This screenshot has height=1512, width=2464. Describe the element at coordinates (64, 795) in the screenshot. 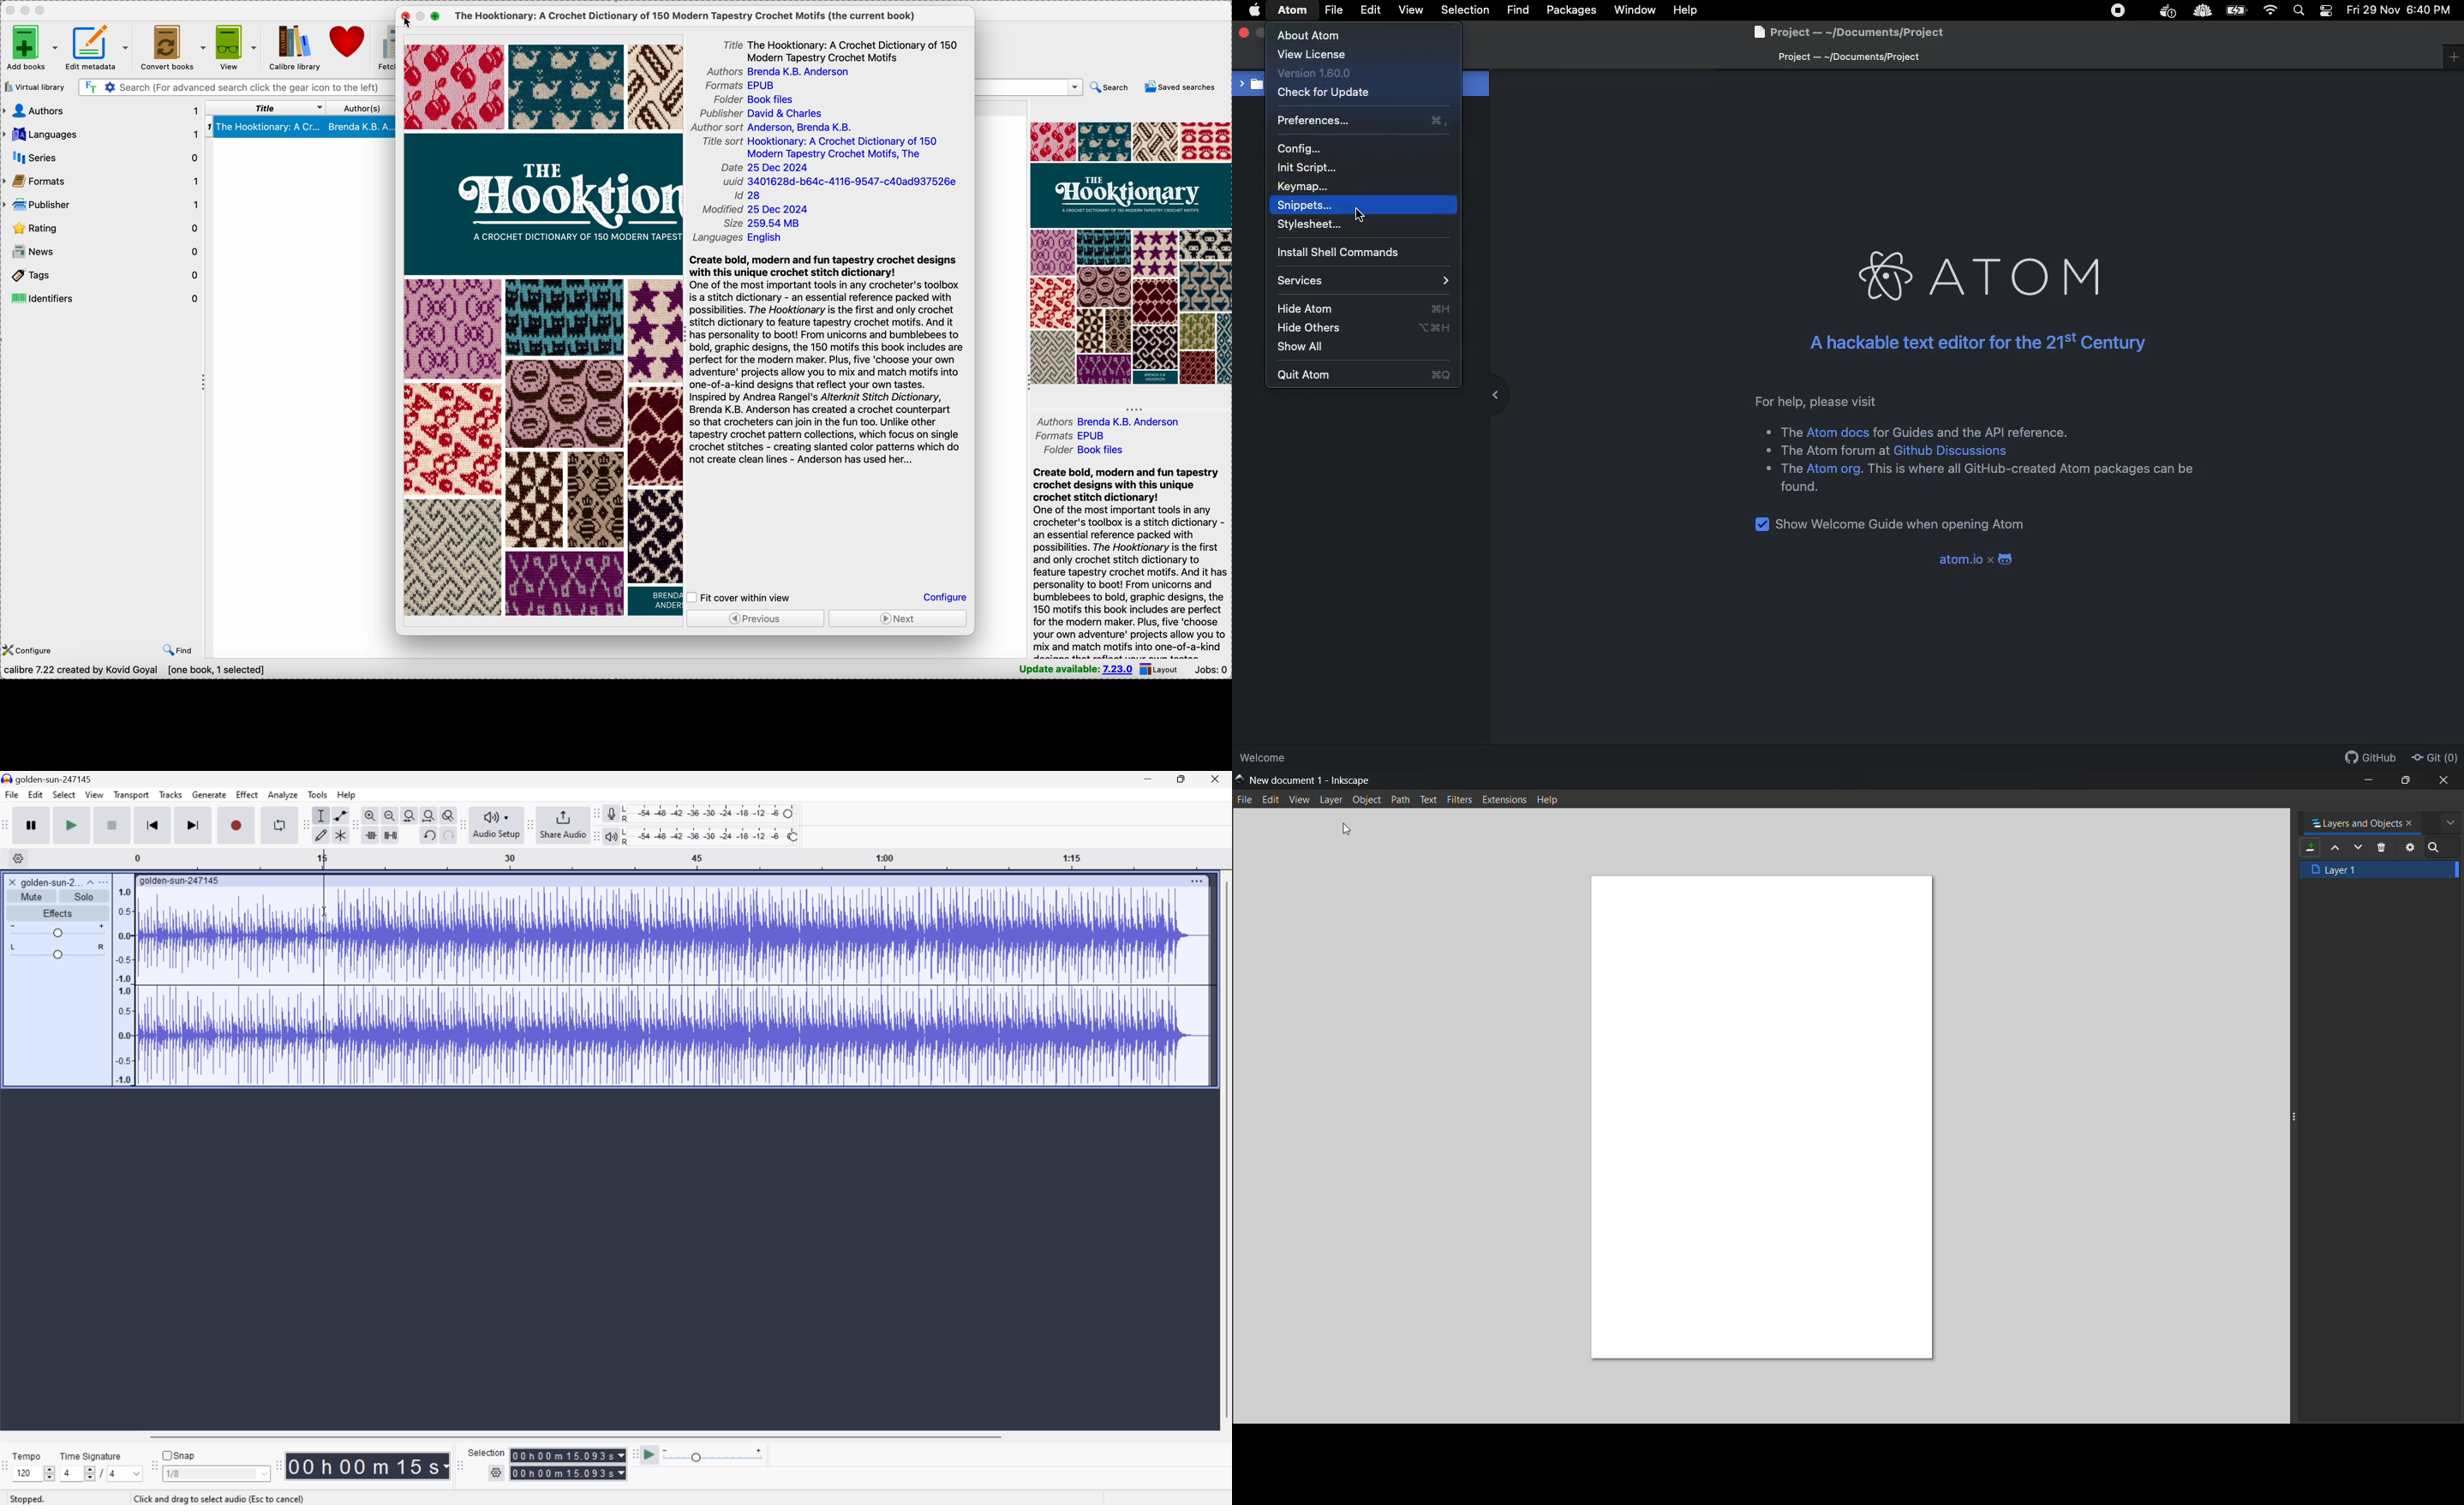

I see `Select` at that location.